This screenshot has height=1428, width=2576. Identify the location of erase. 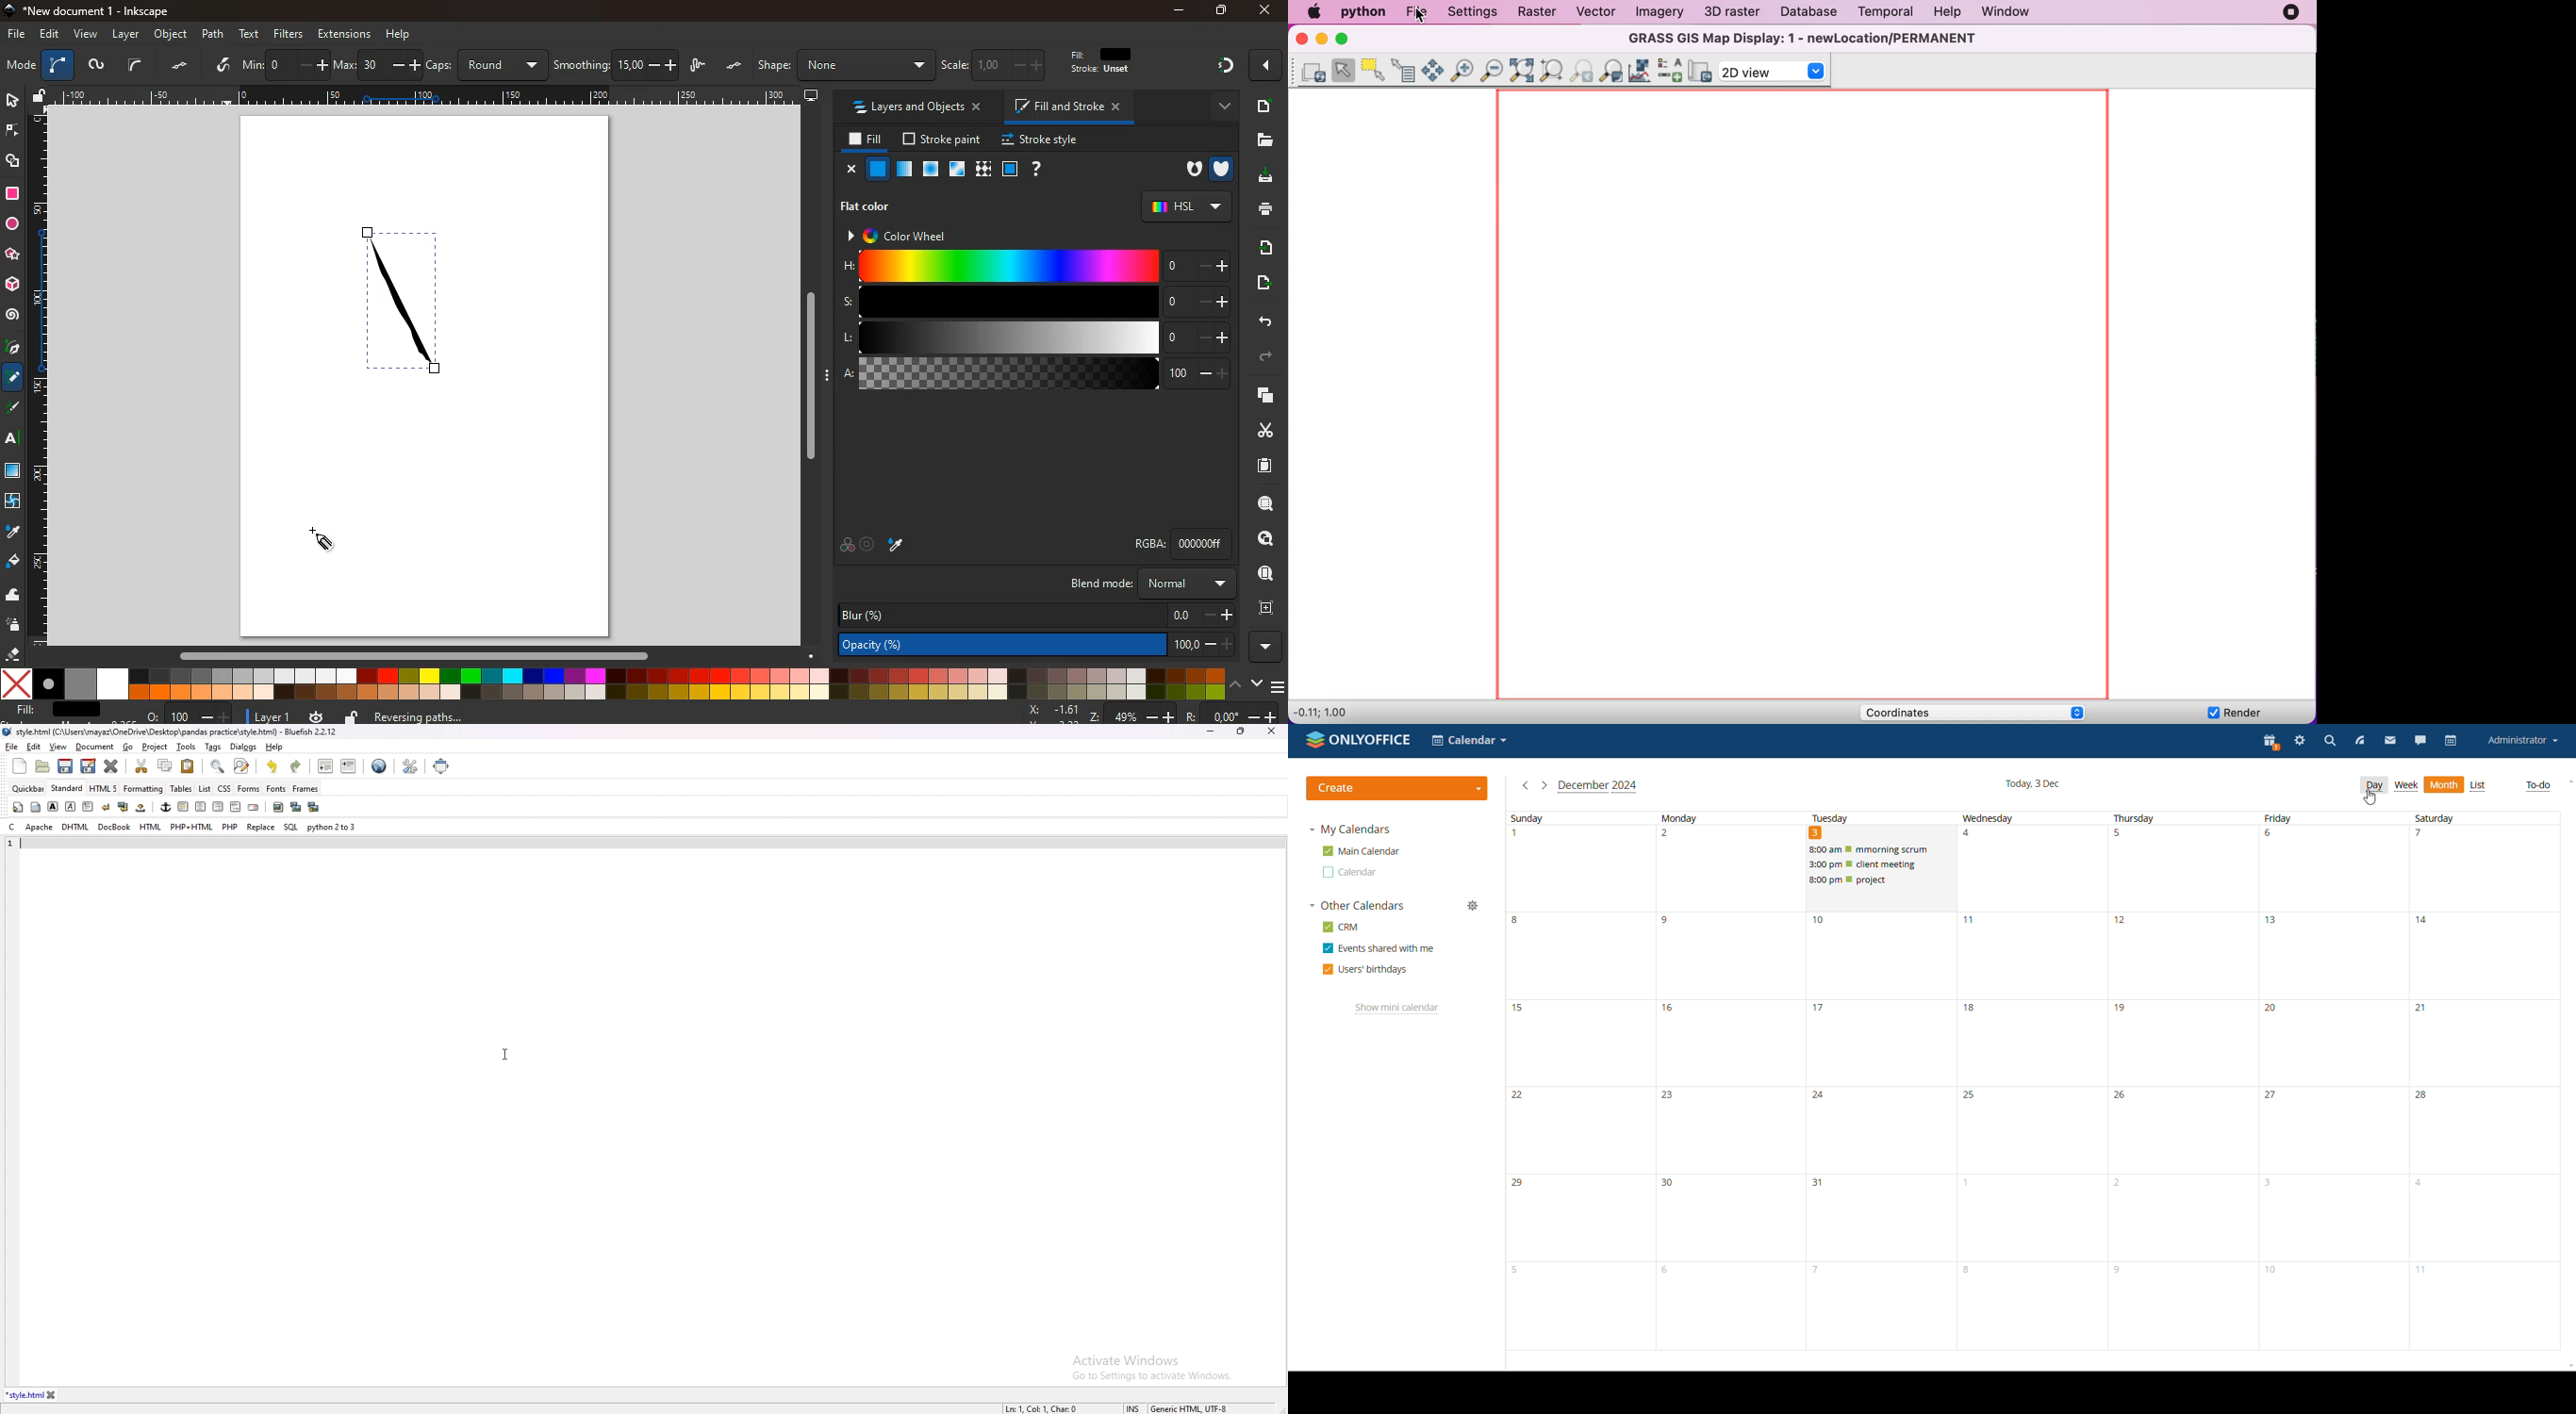
(10, 653).